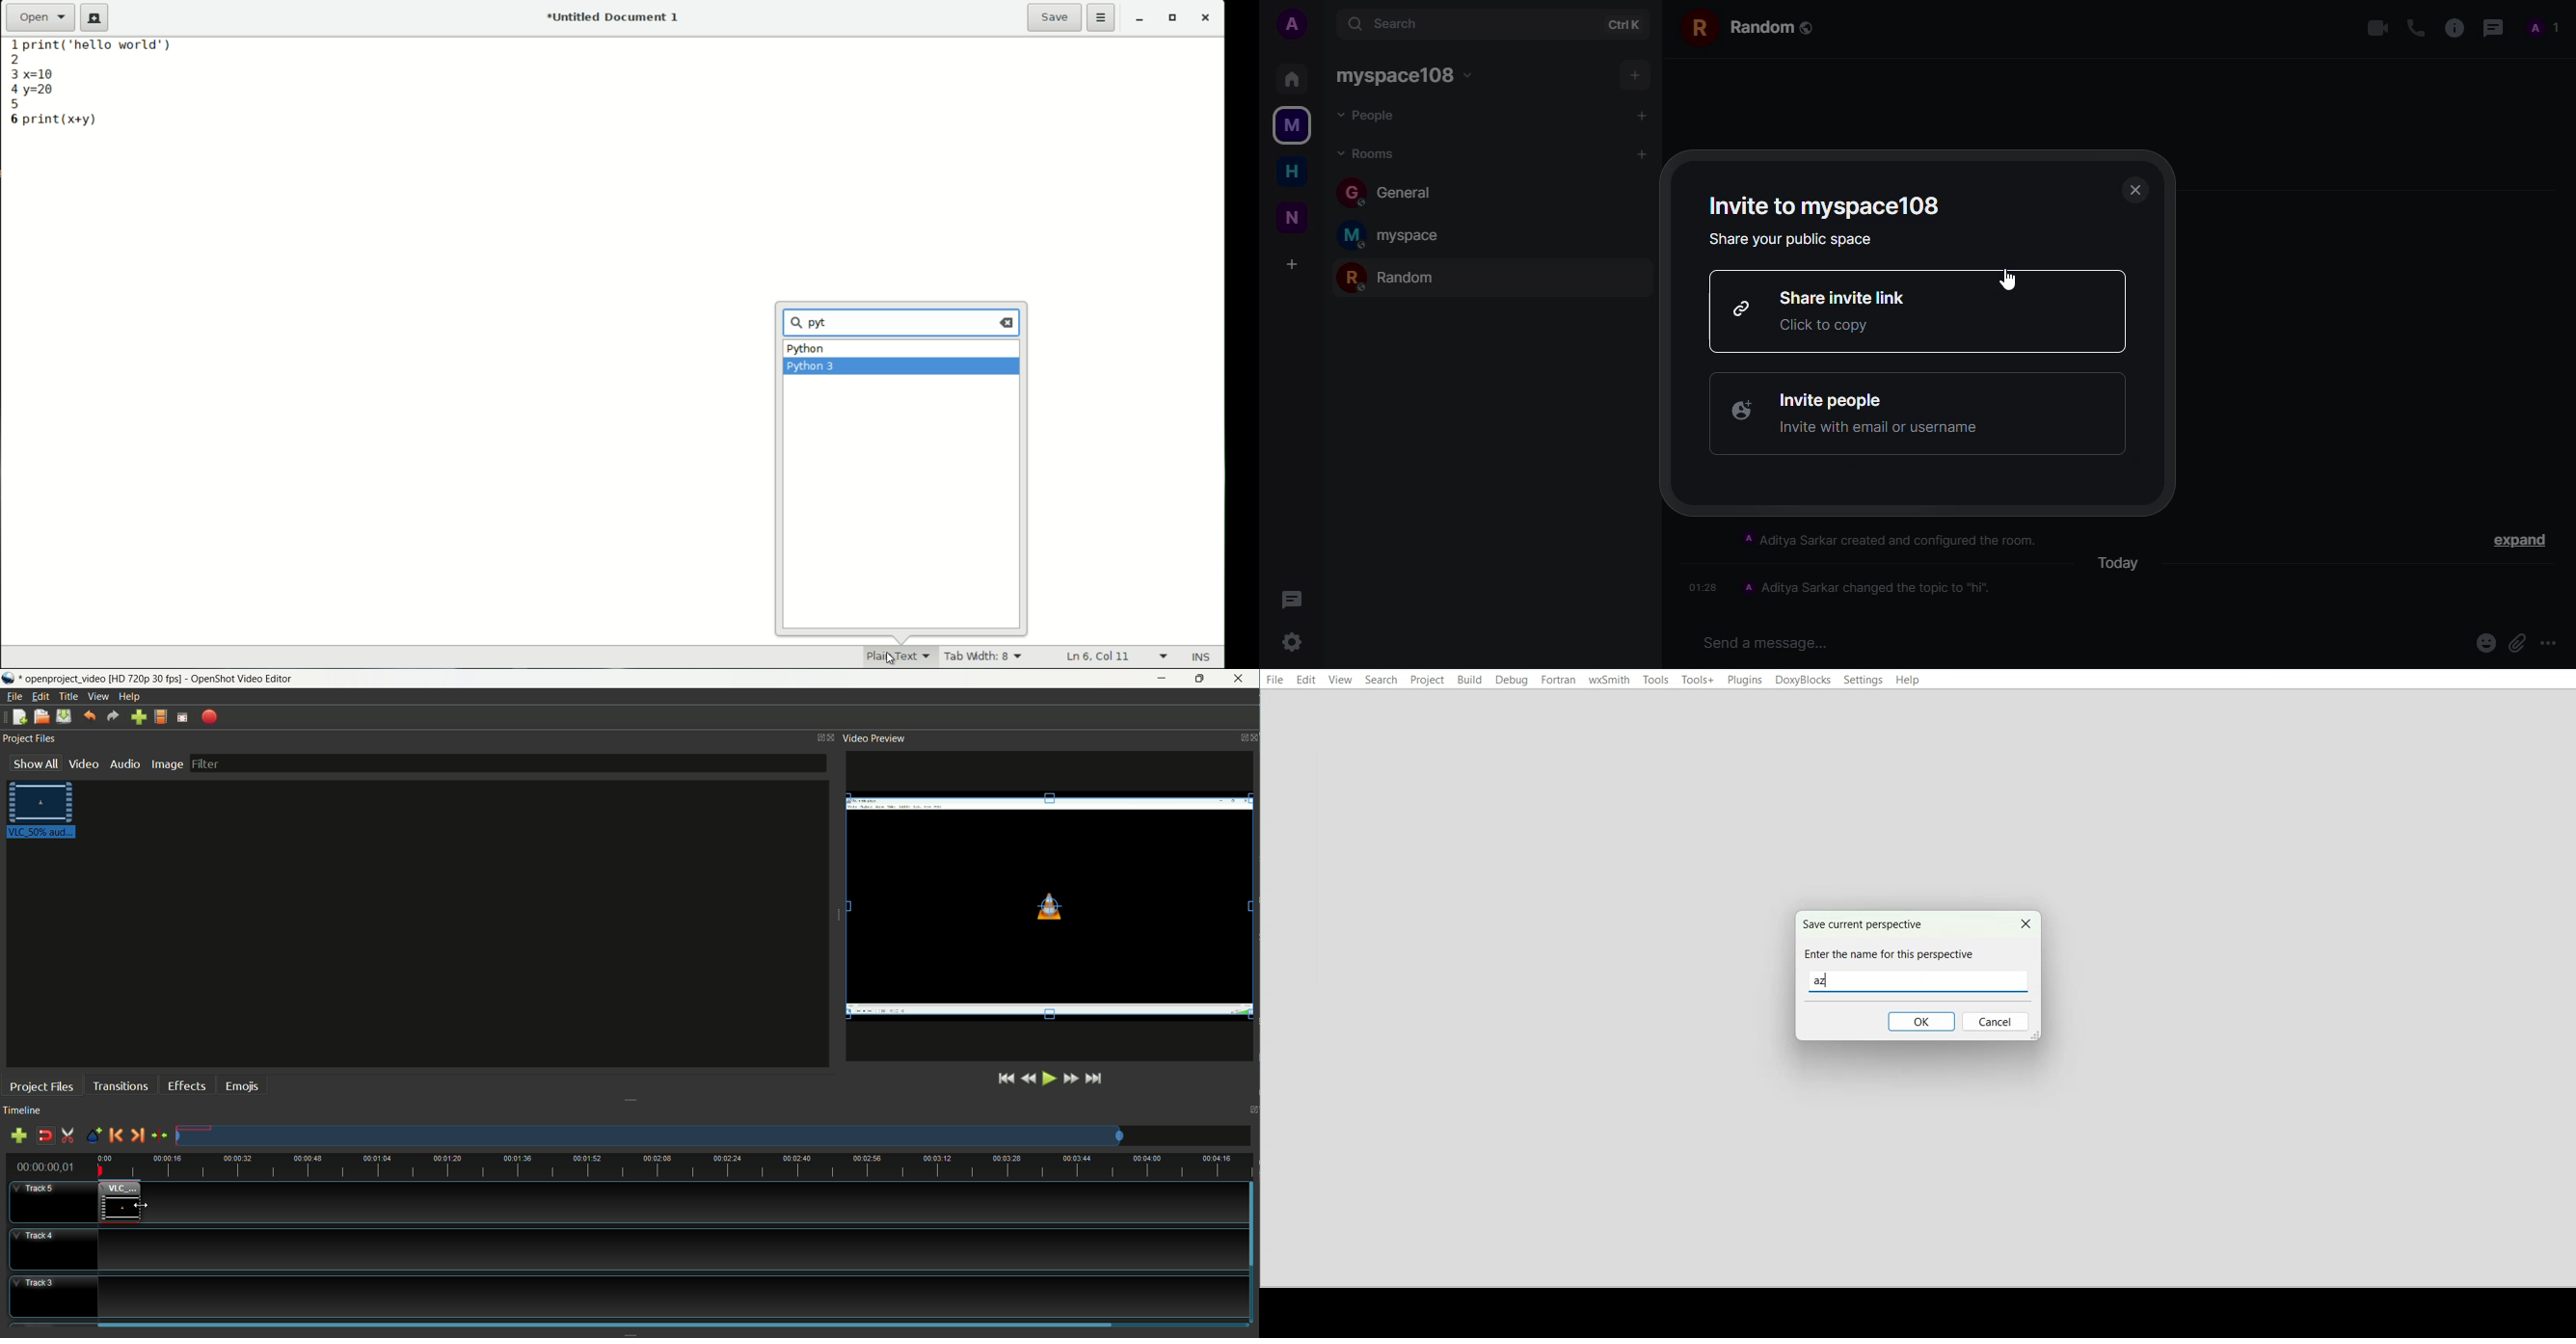  Describe the element at coordinates (1392, 22) in the screenshot. I see `search` at that location.